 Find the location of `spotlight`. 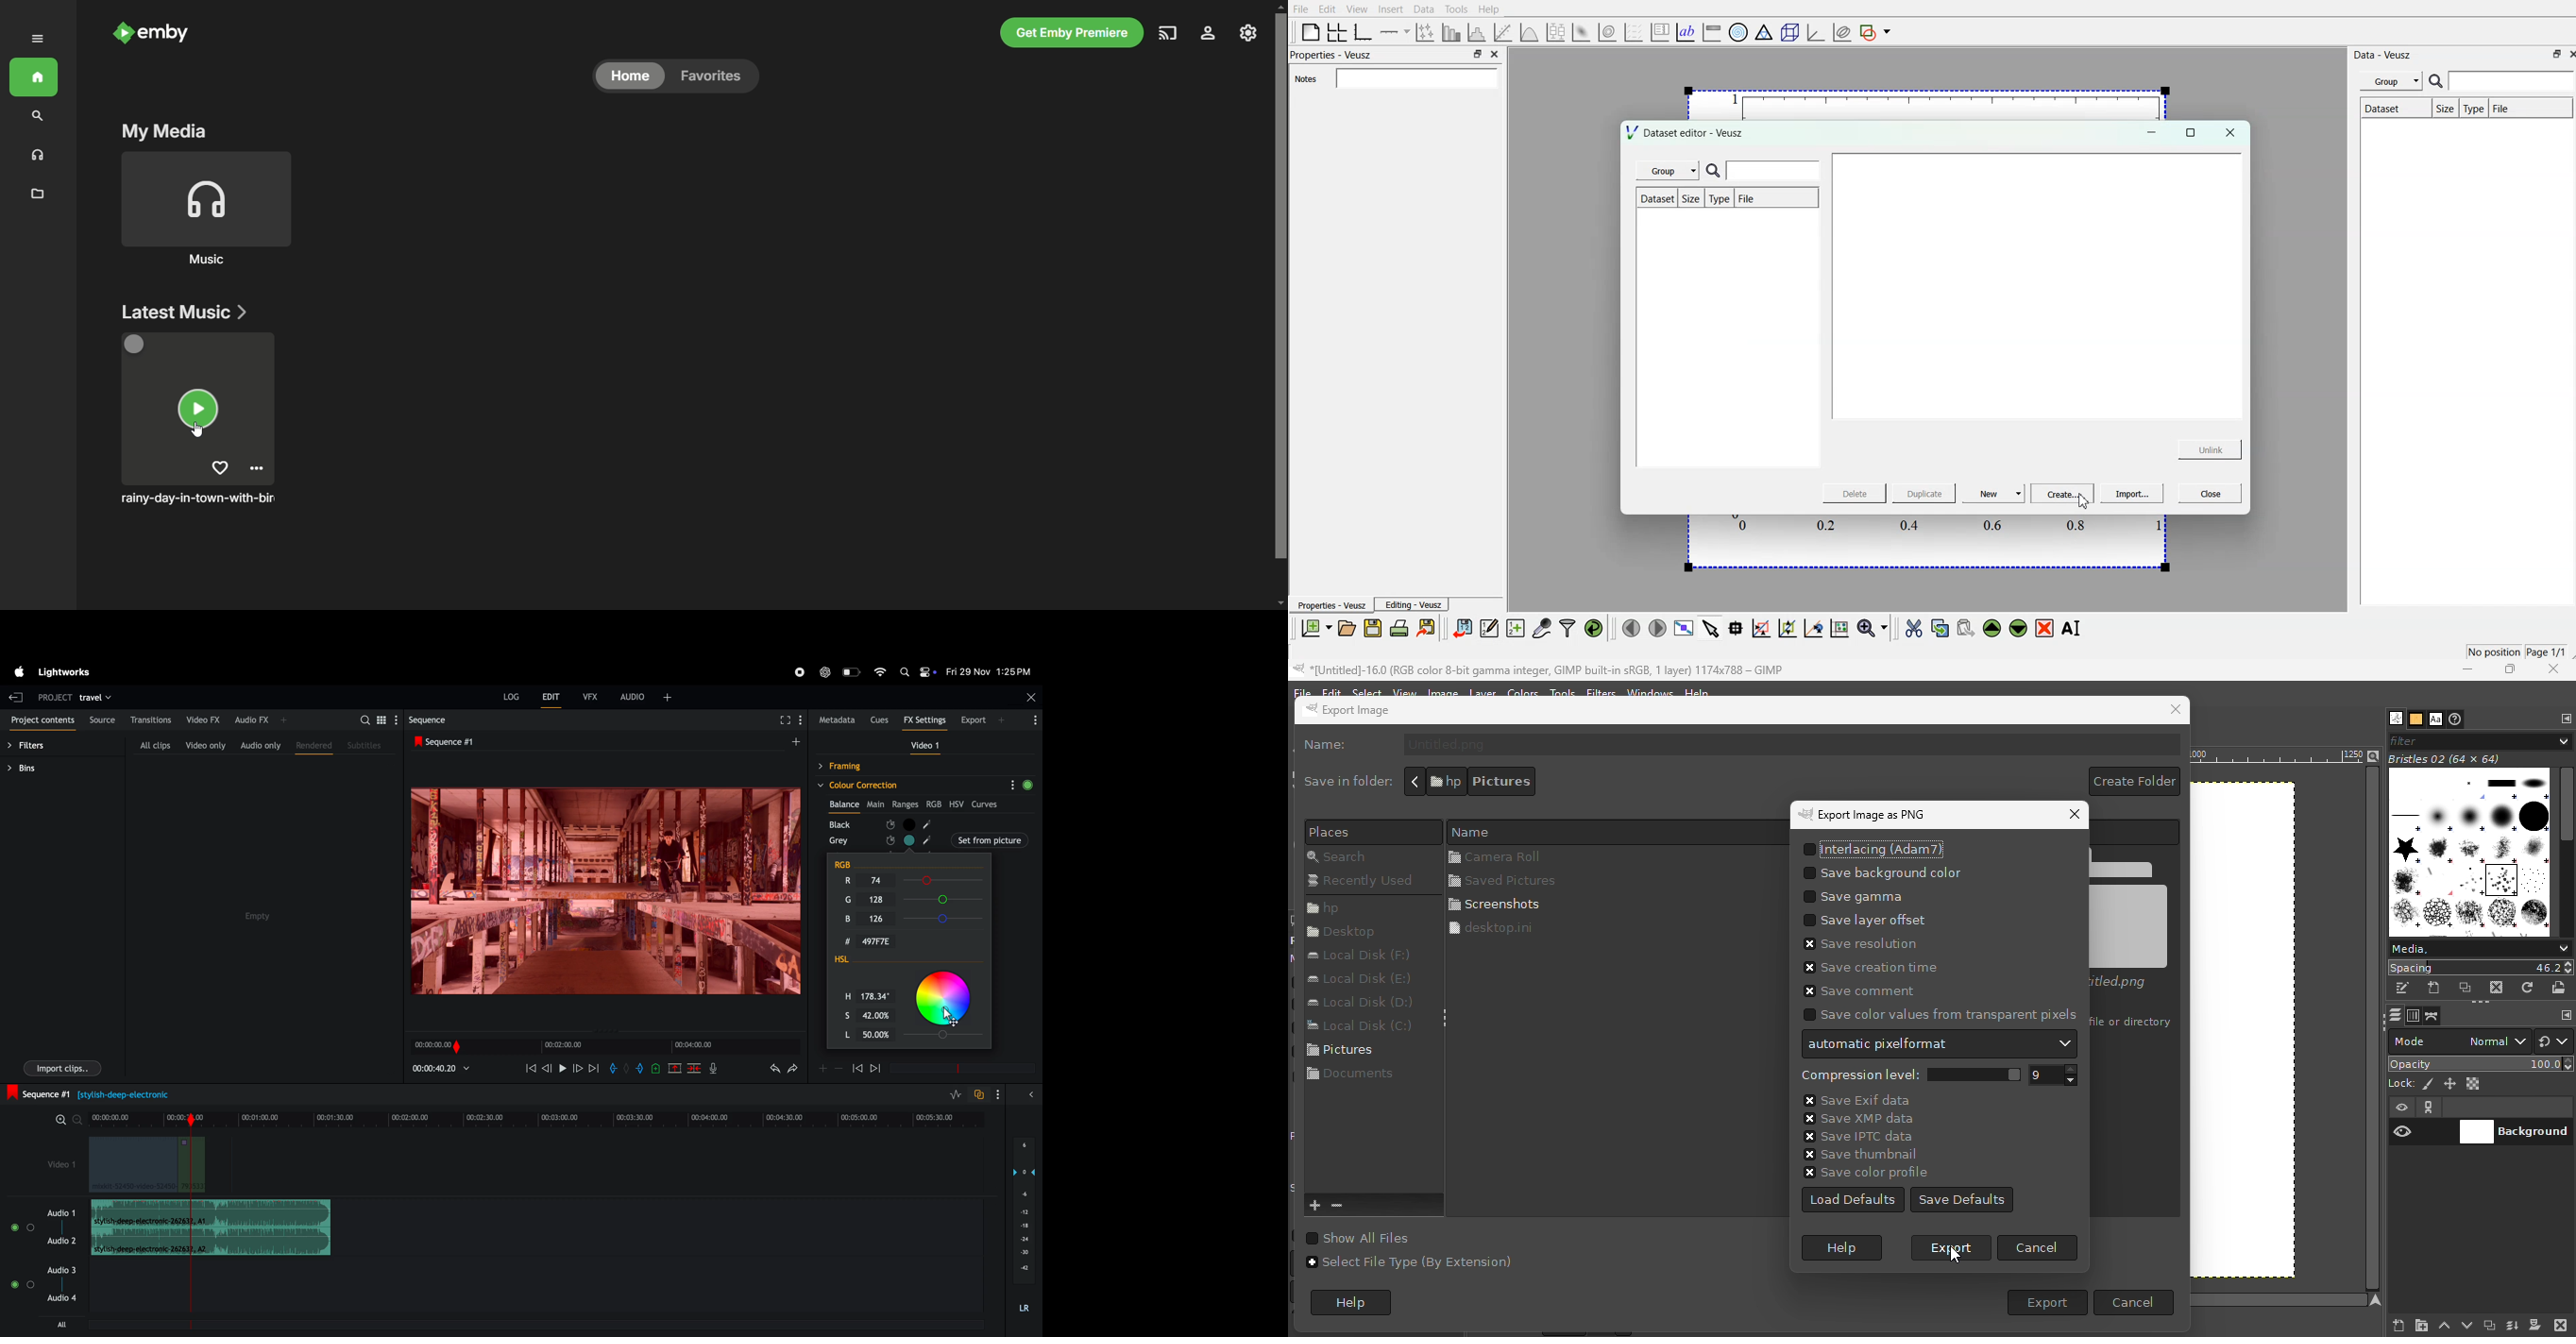

spotlight is located at coordinates (907, 672).